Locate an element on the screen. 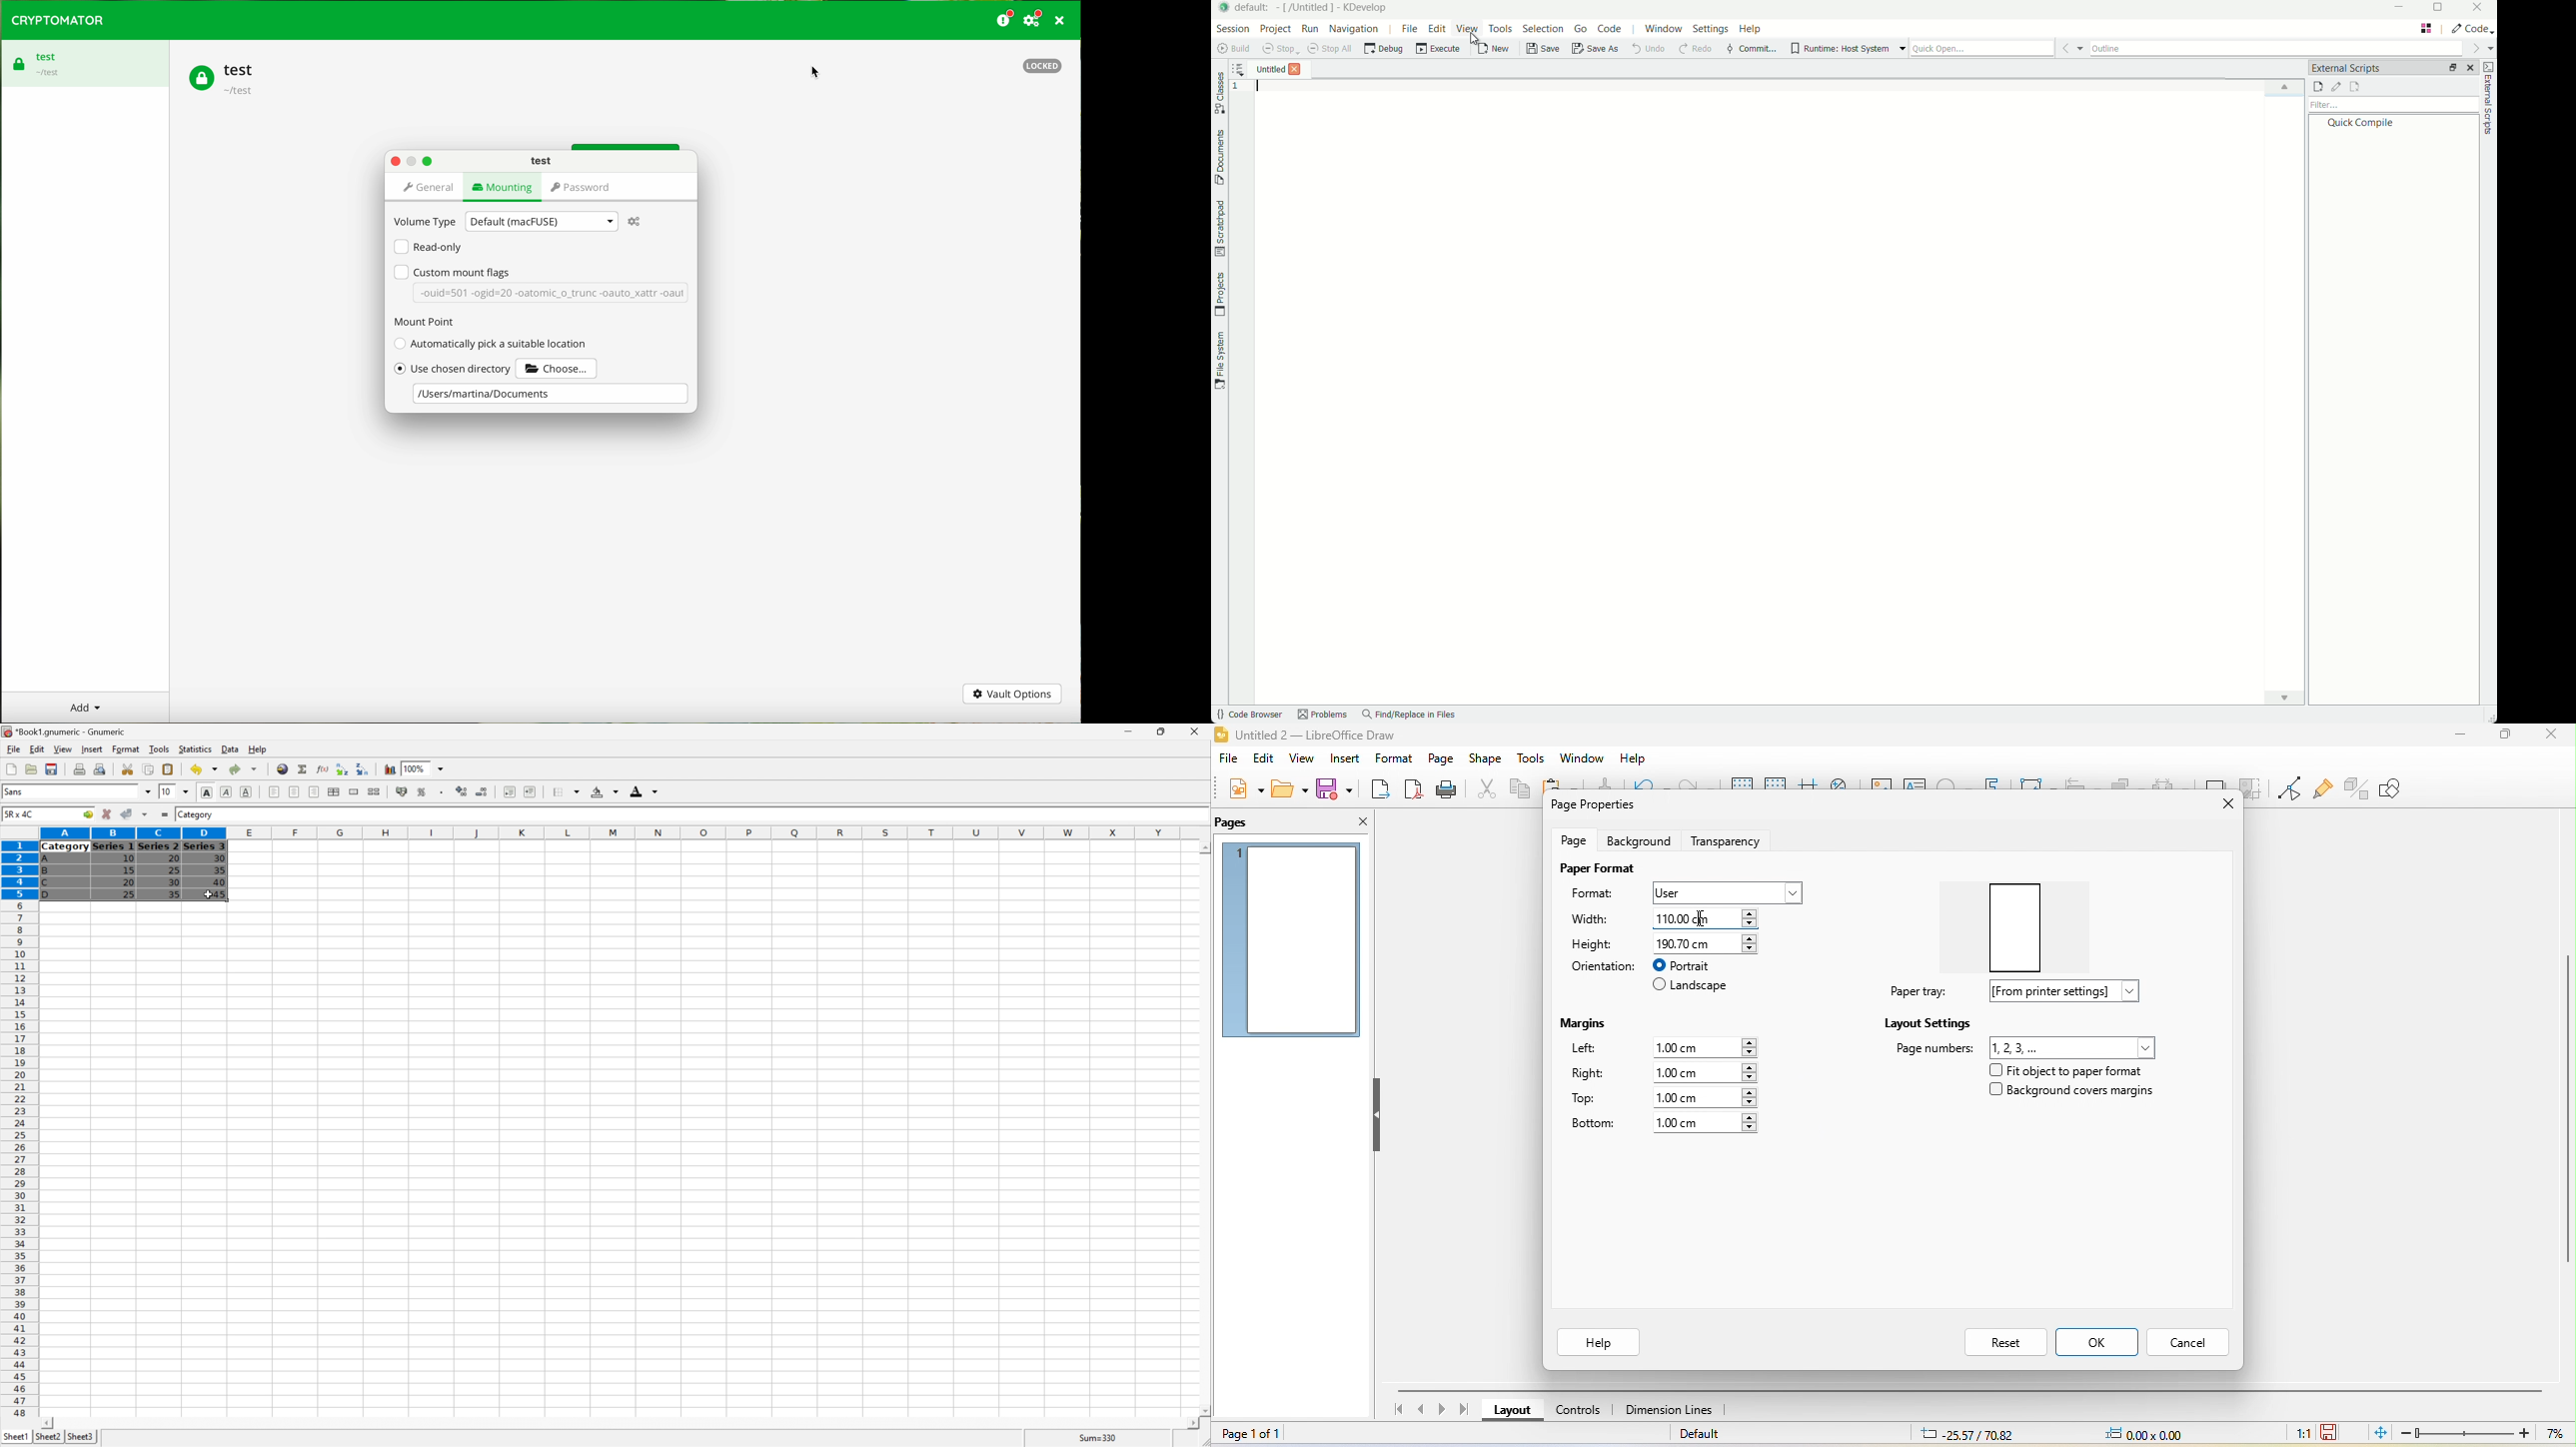  B is located at coordinates (45, 871).